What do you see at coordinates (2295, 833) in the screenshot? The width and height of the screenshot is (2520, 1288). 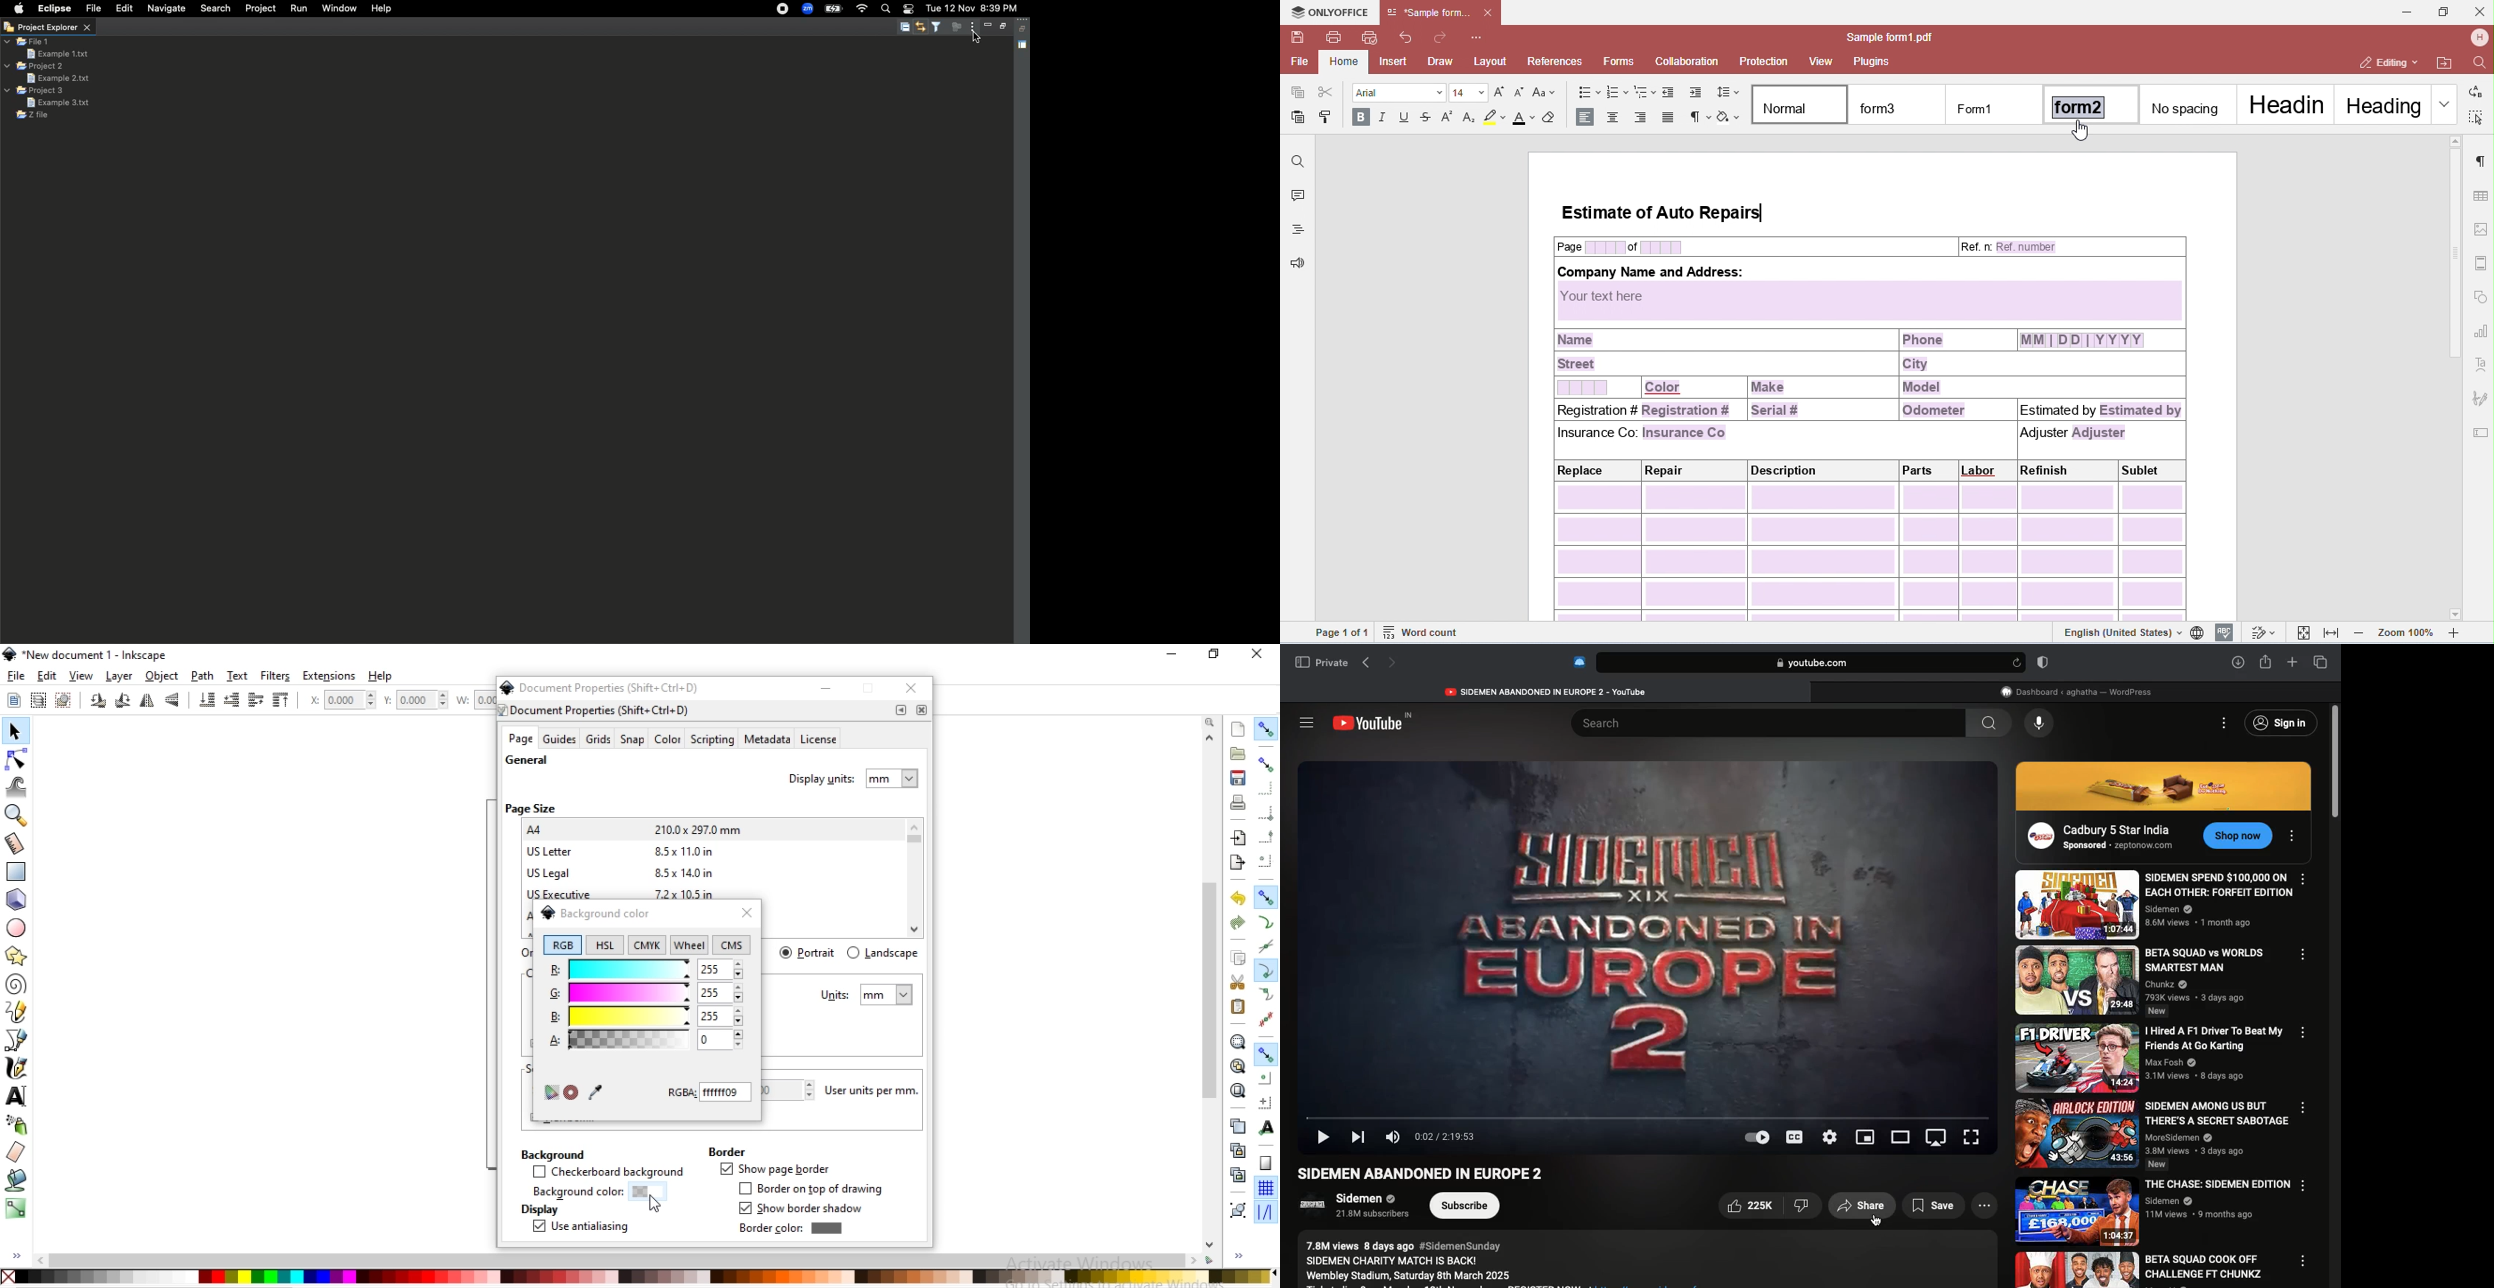 I see `Options` at bounding box center [2295, 833].